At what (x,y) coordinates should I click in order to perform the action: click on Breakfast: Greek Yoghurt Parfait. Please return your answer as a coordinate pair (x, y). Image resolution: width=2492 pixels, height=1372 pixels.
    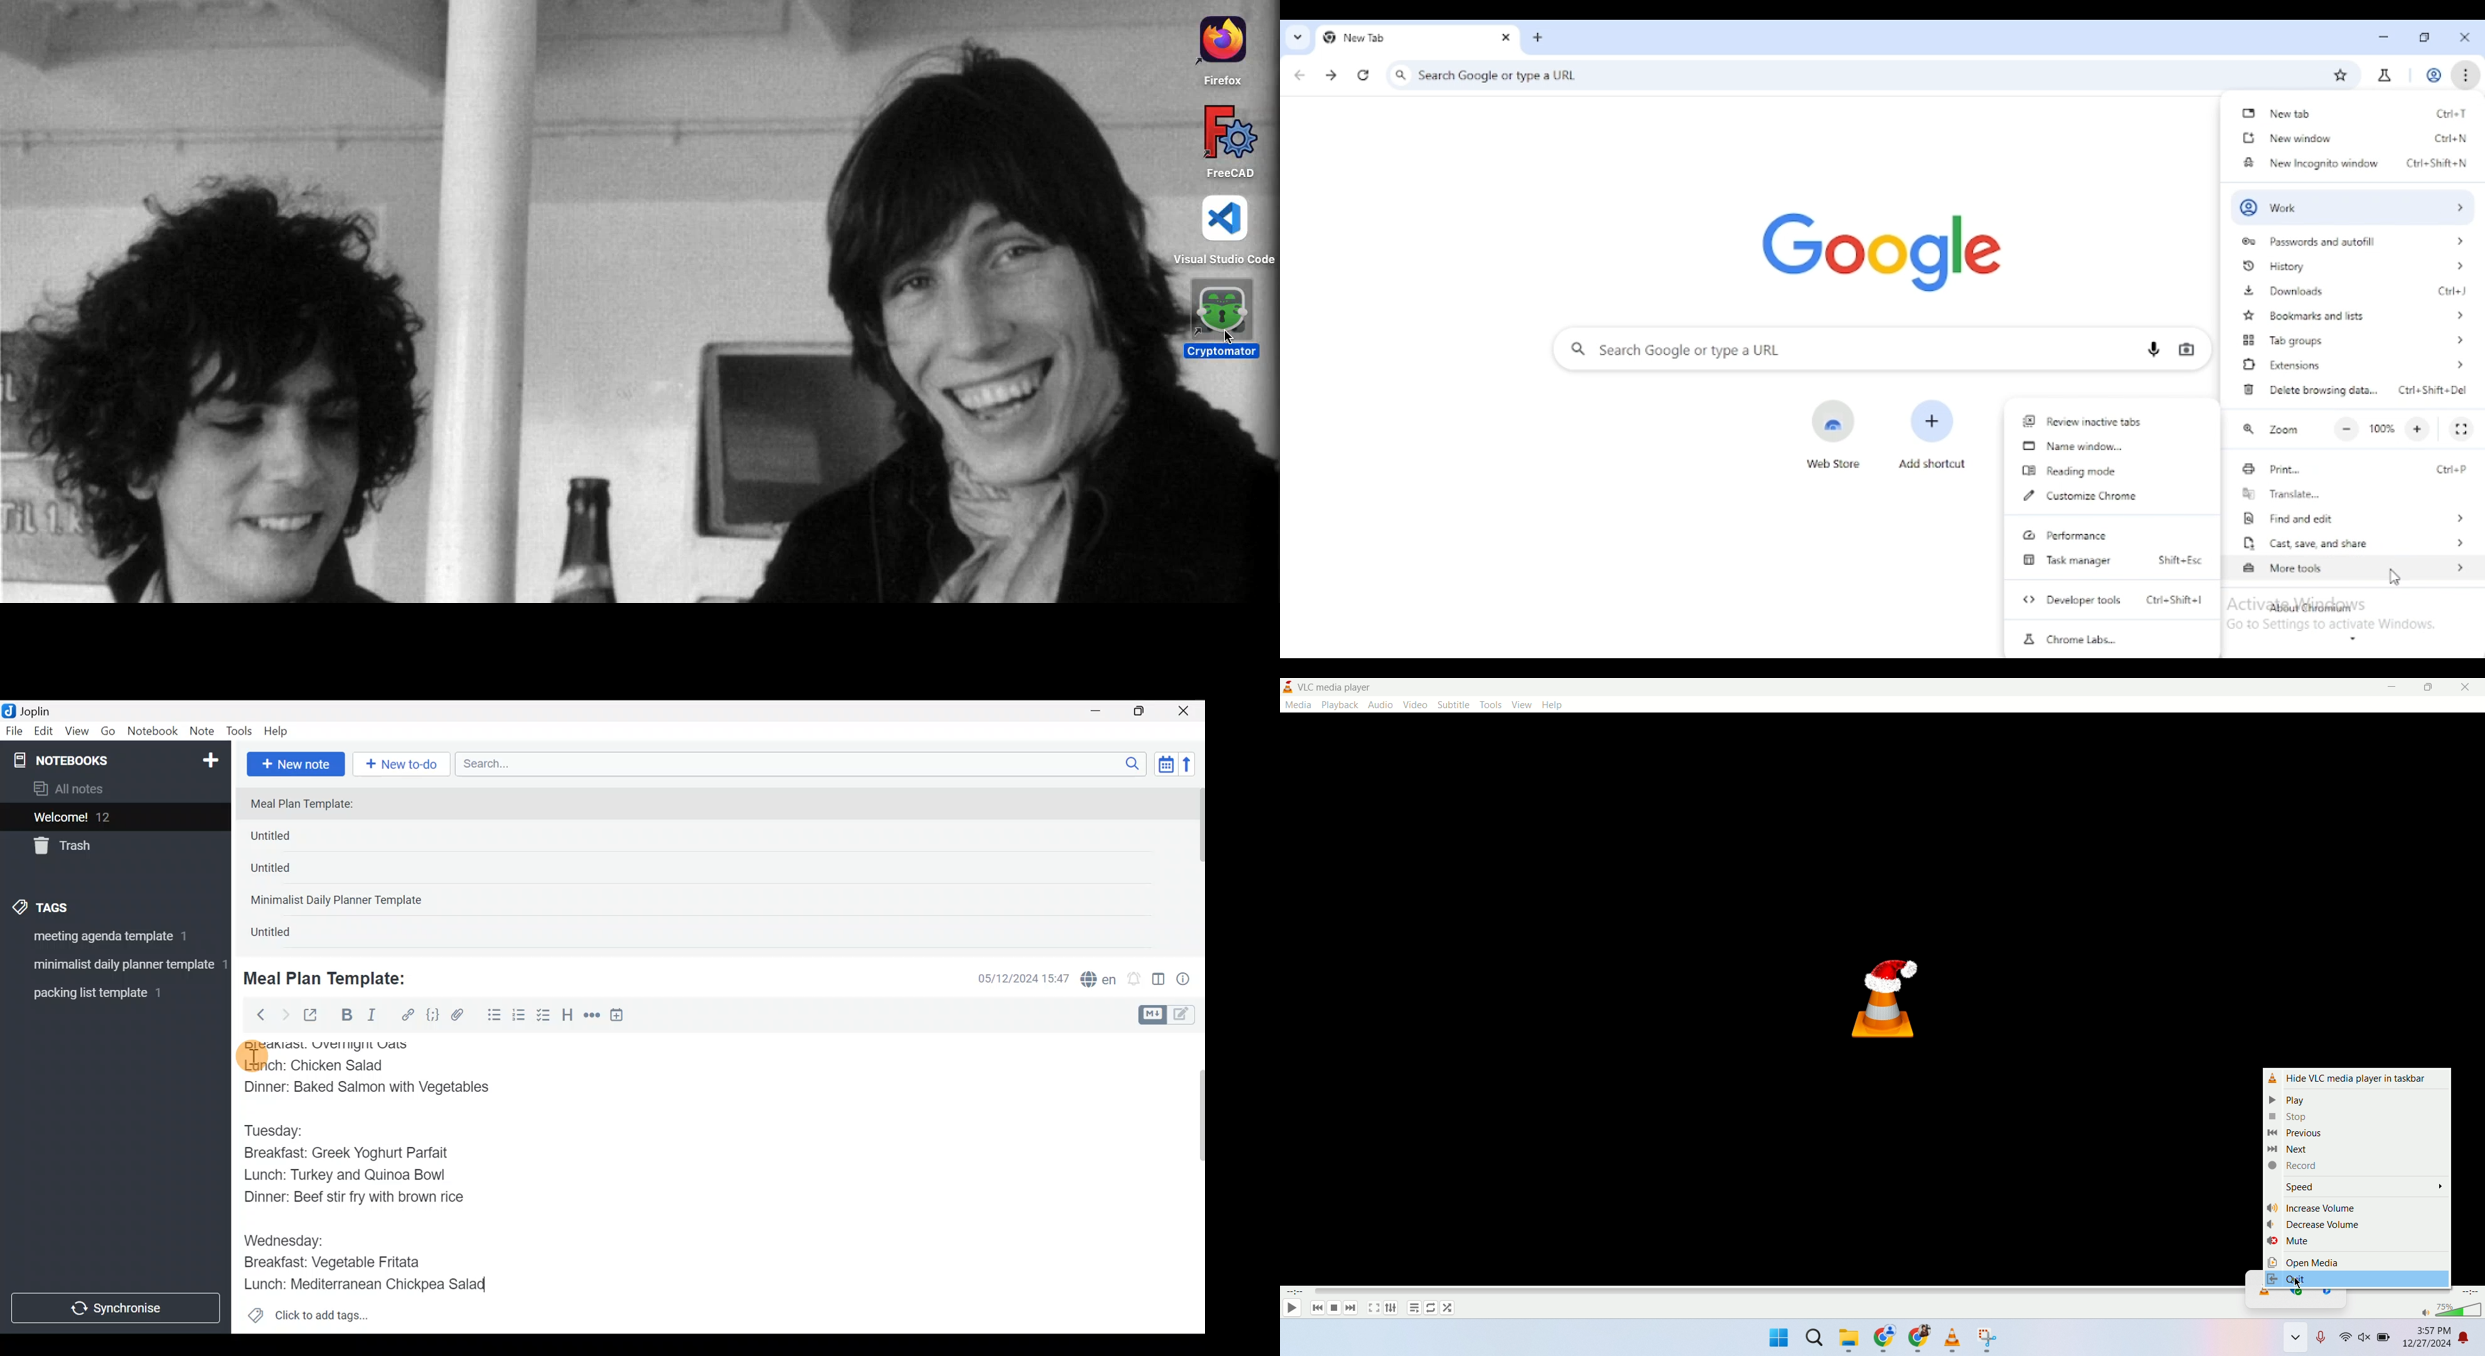
    Looking at the image, I should click on (355, 1152).